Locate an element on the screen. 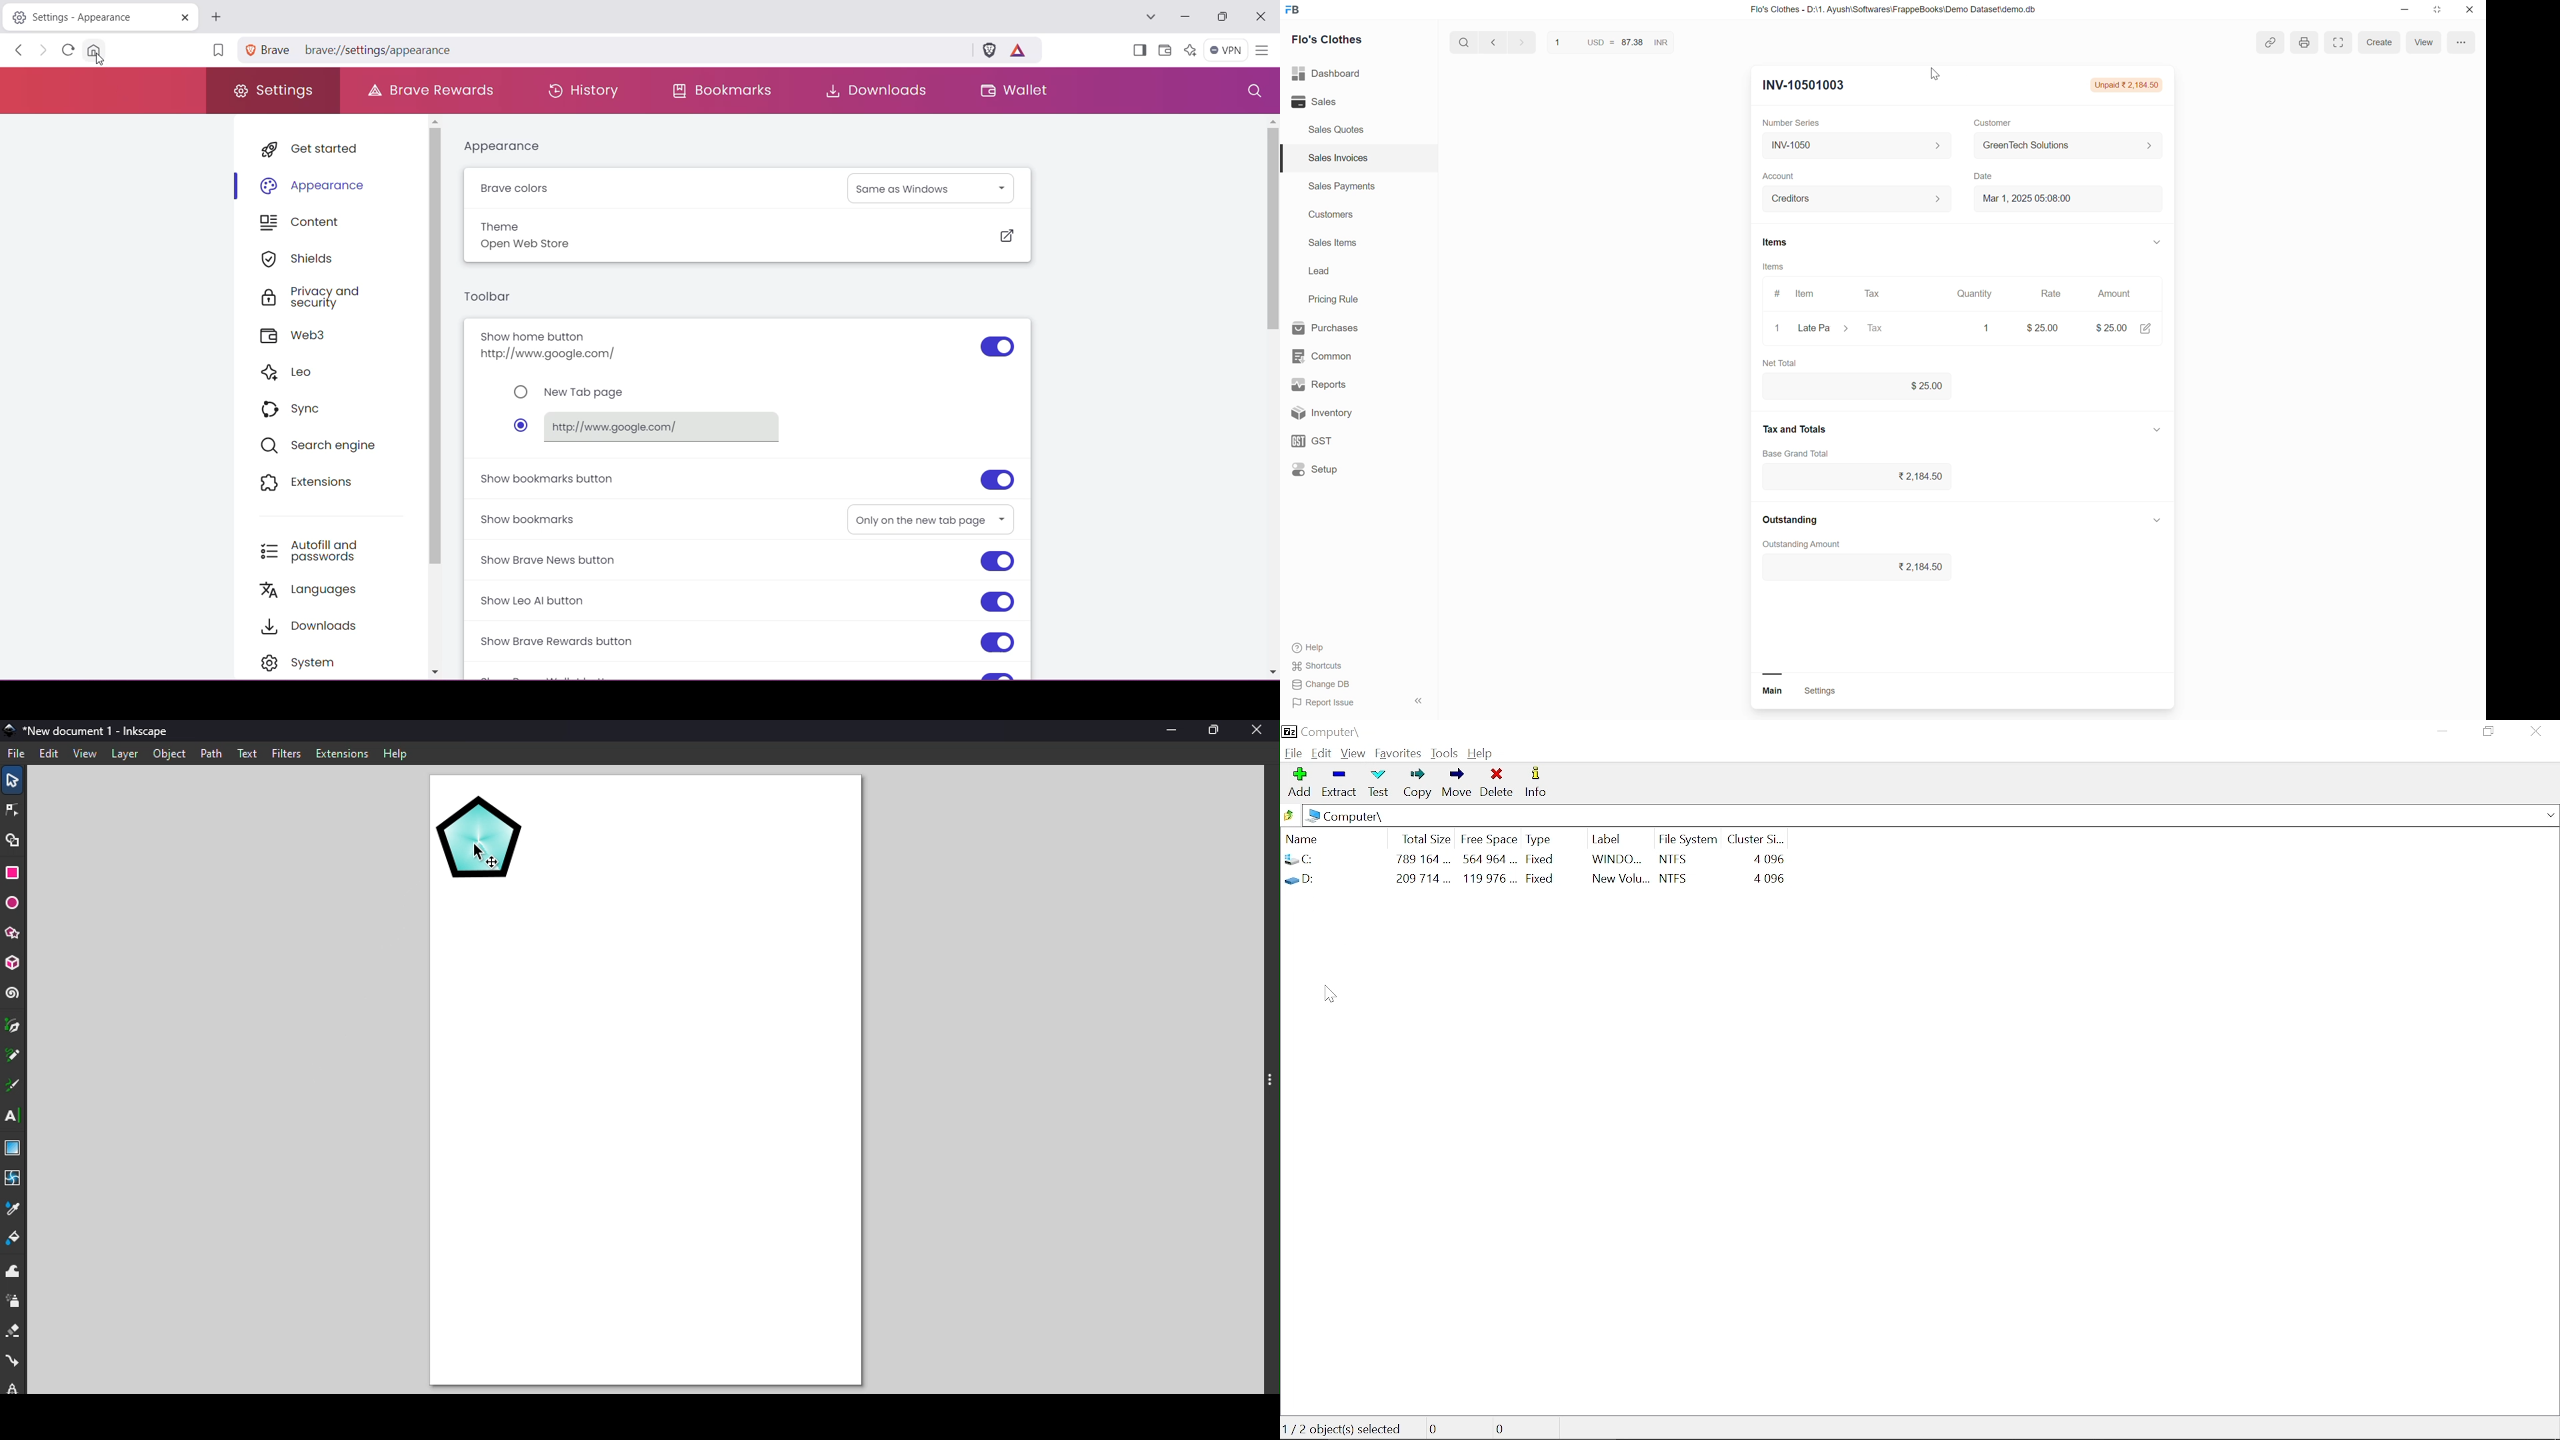 This screenshot has height=1456, width=2576. base grand total is located at coordinates (1800, 453).